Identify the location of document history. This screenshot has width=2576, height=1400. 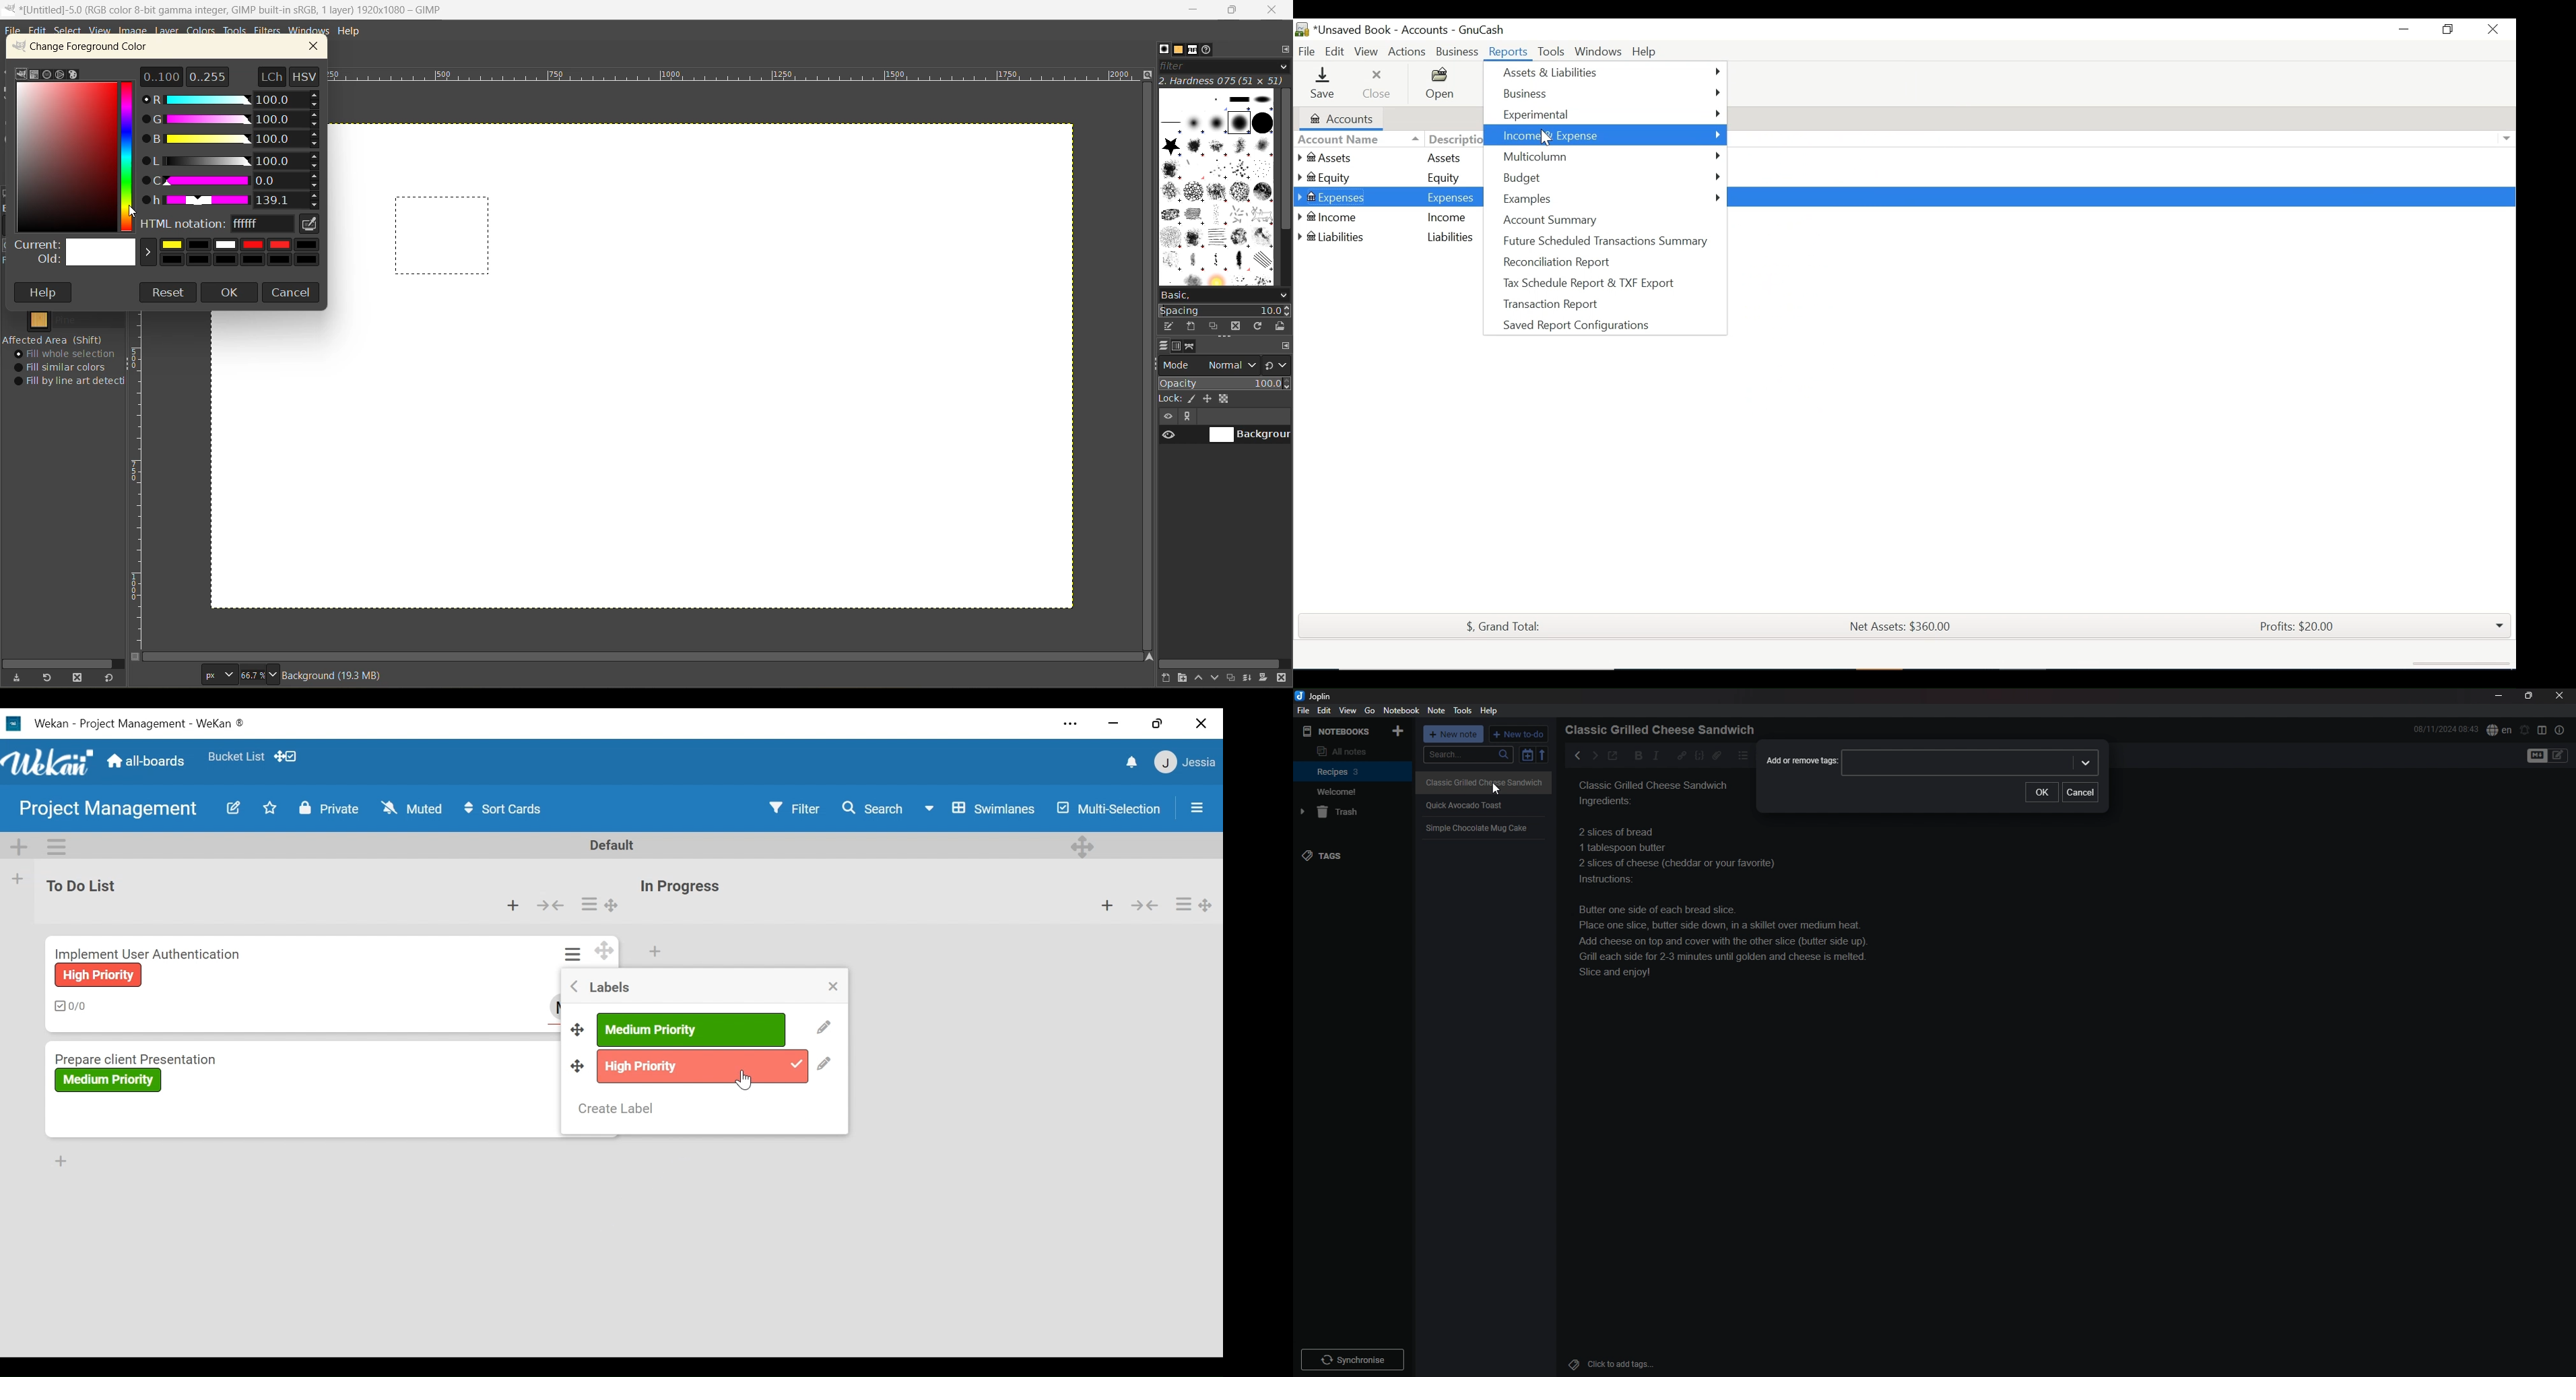
(1208, 51).